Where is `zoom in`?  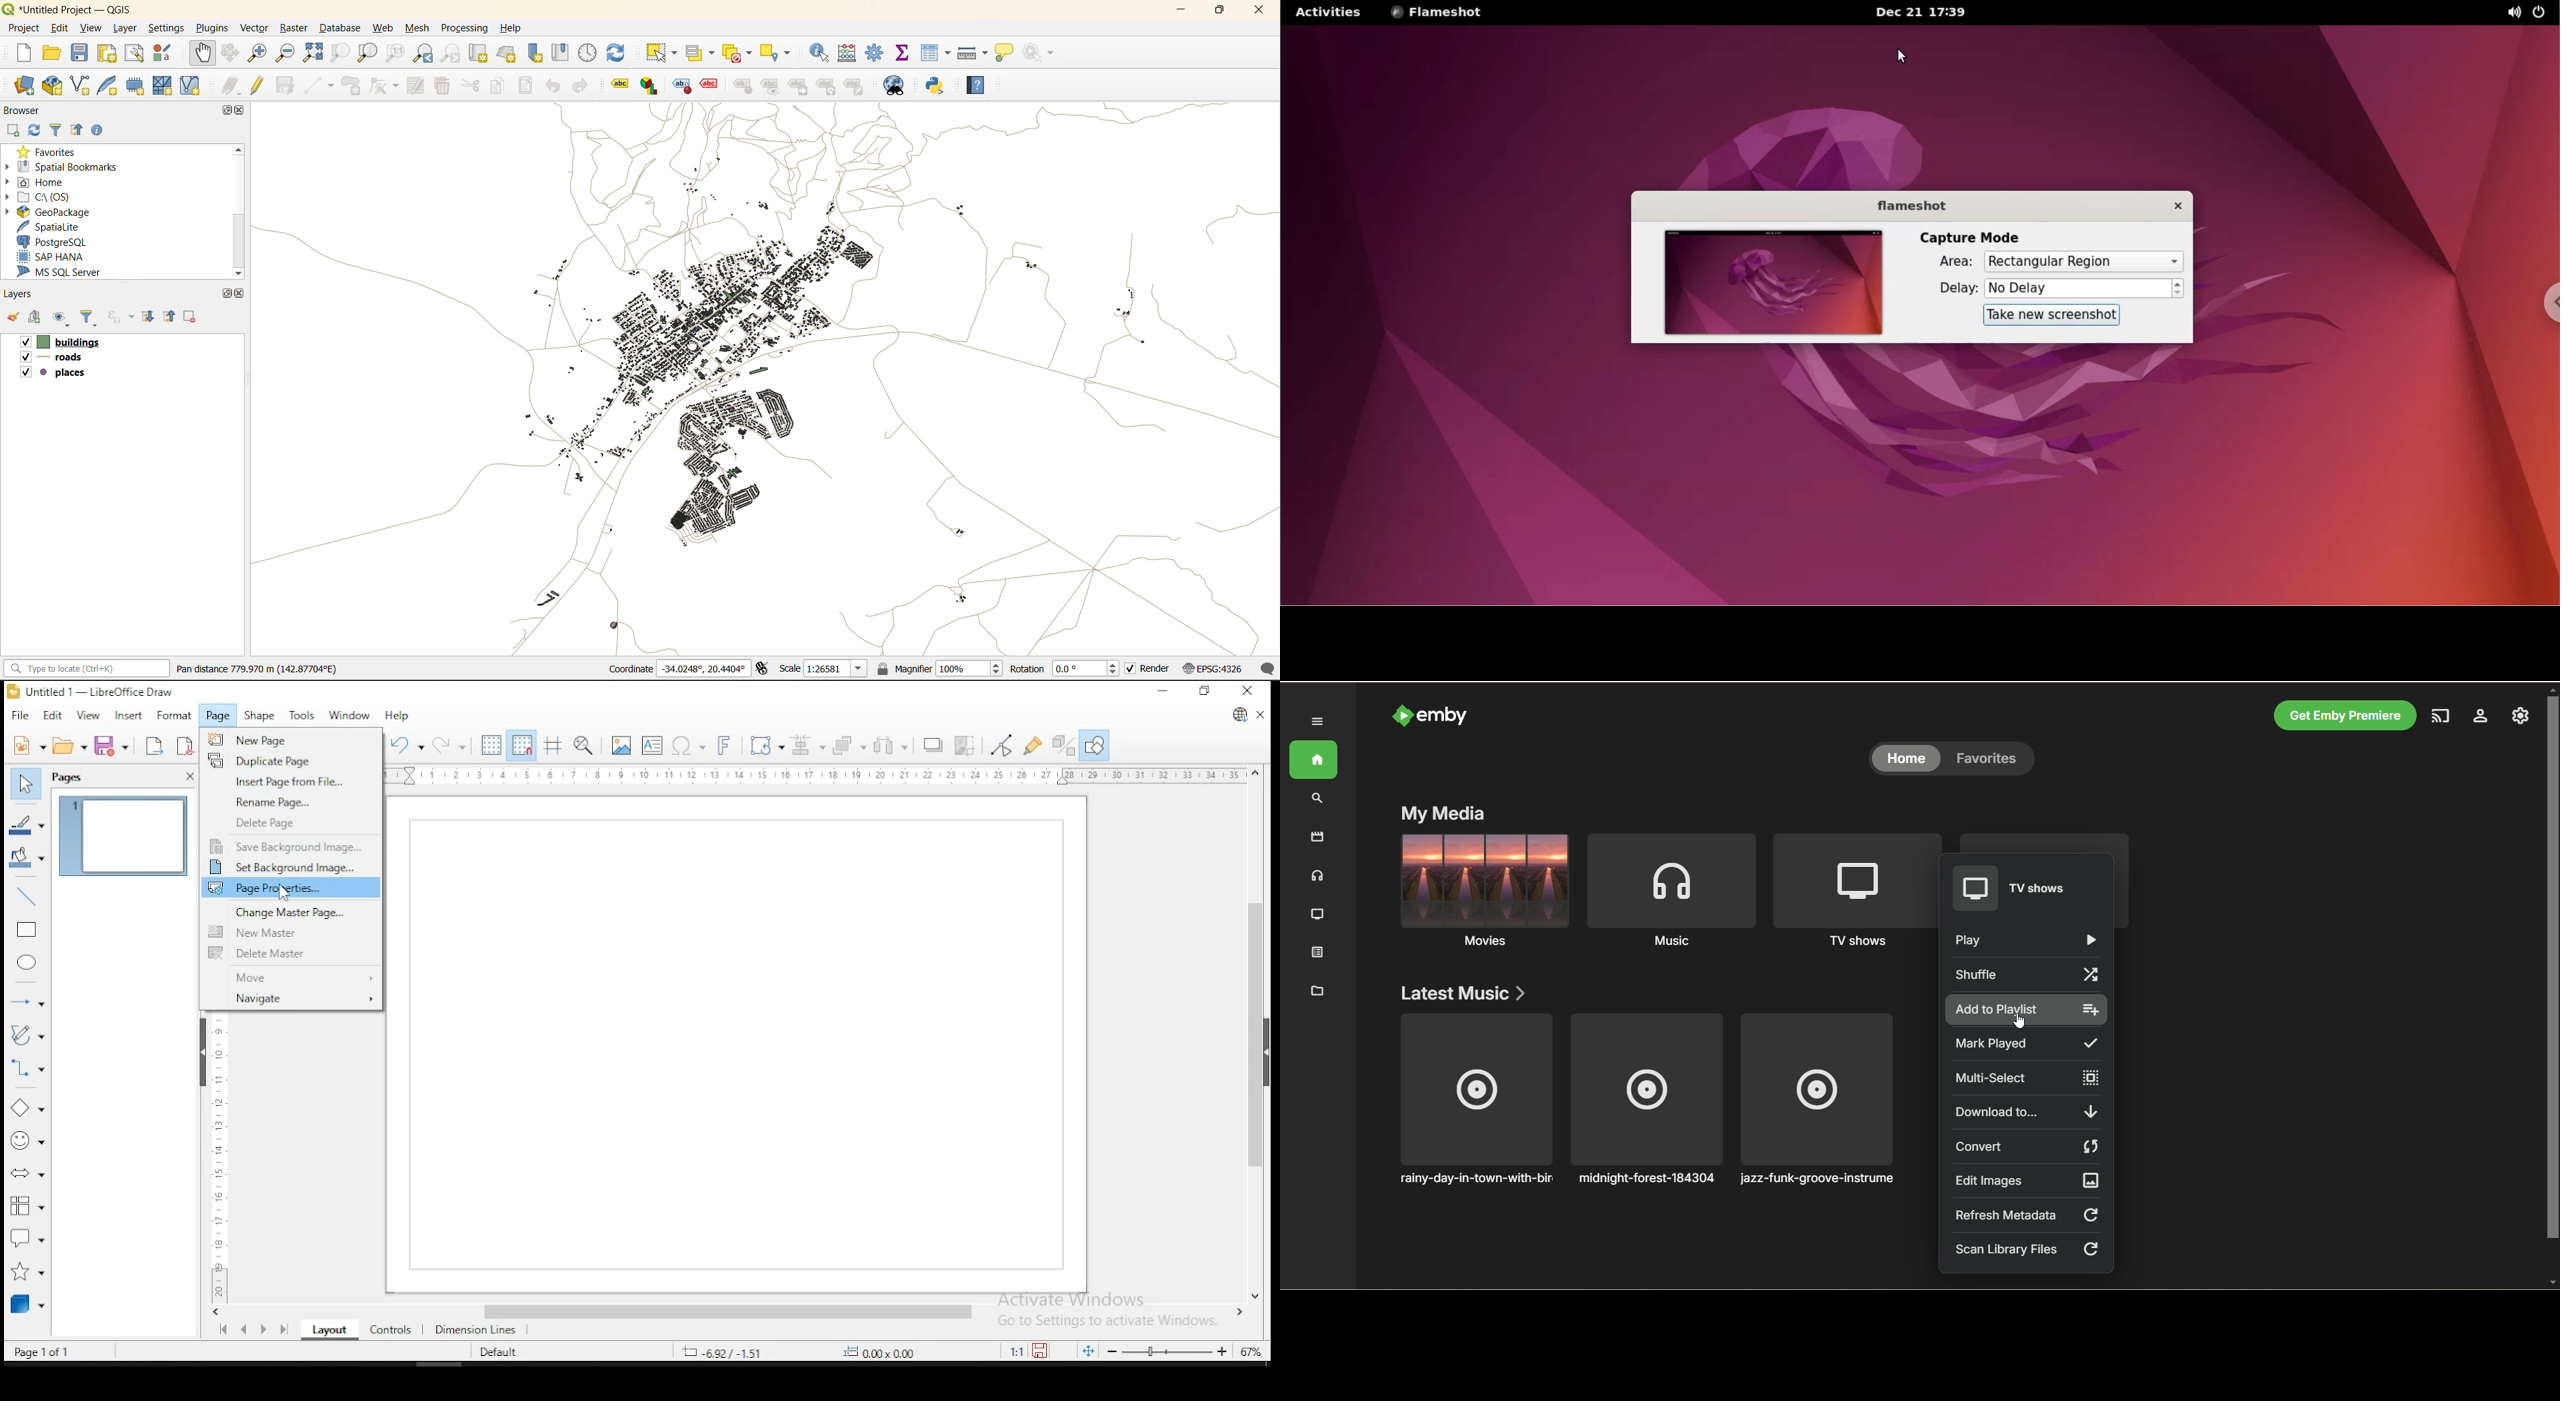
zoom in is located at coordinates (260, 53).